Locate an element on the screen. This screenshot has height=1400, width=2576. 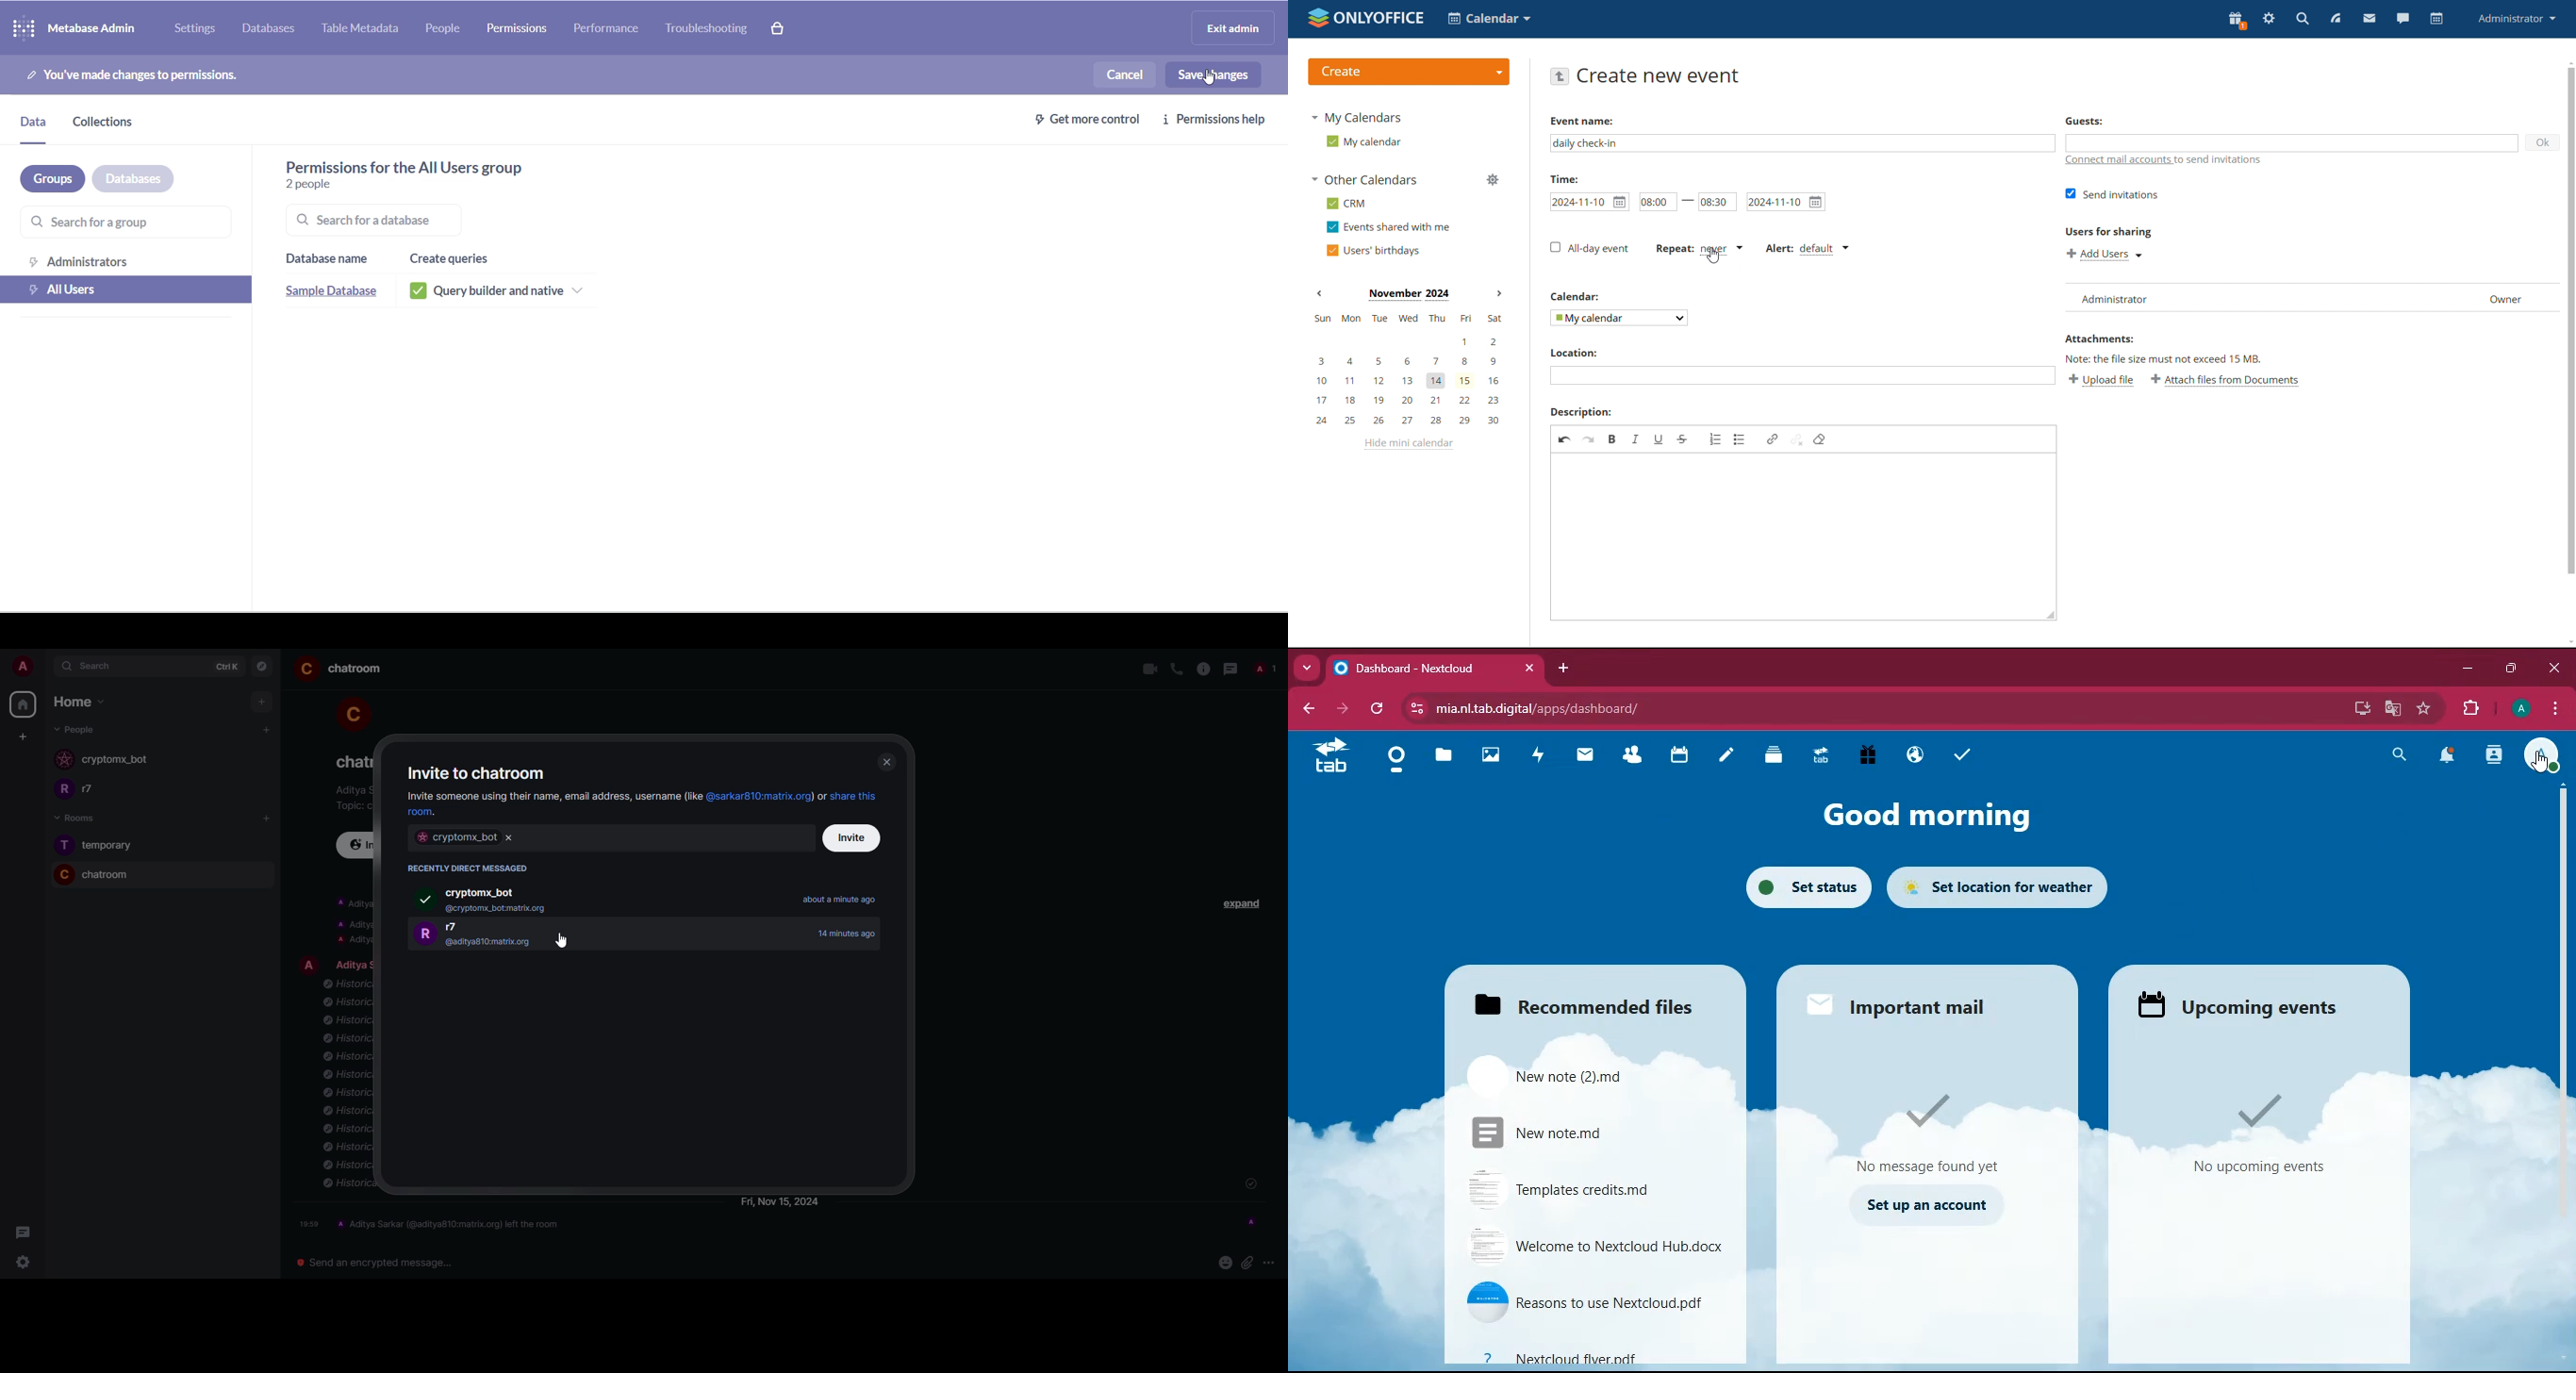
profile is located at coordinates (63, 845).